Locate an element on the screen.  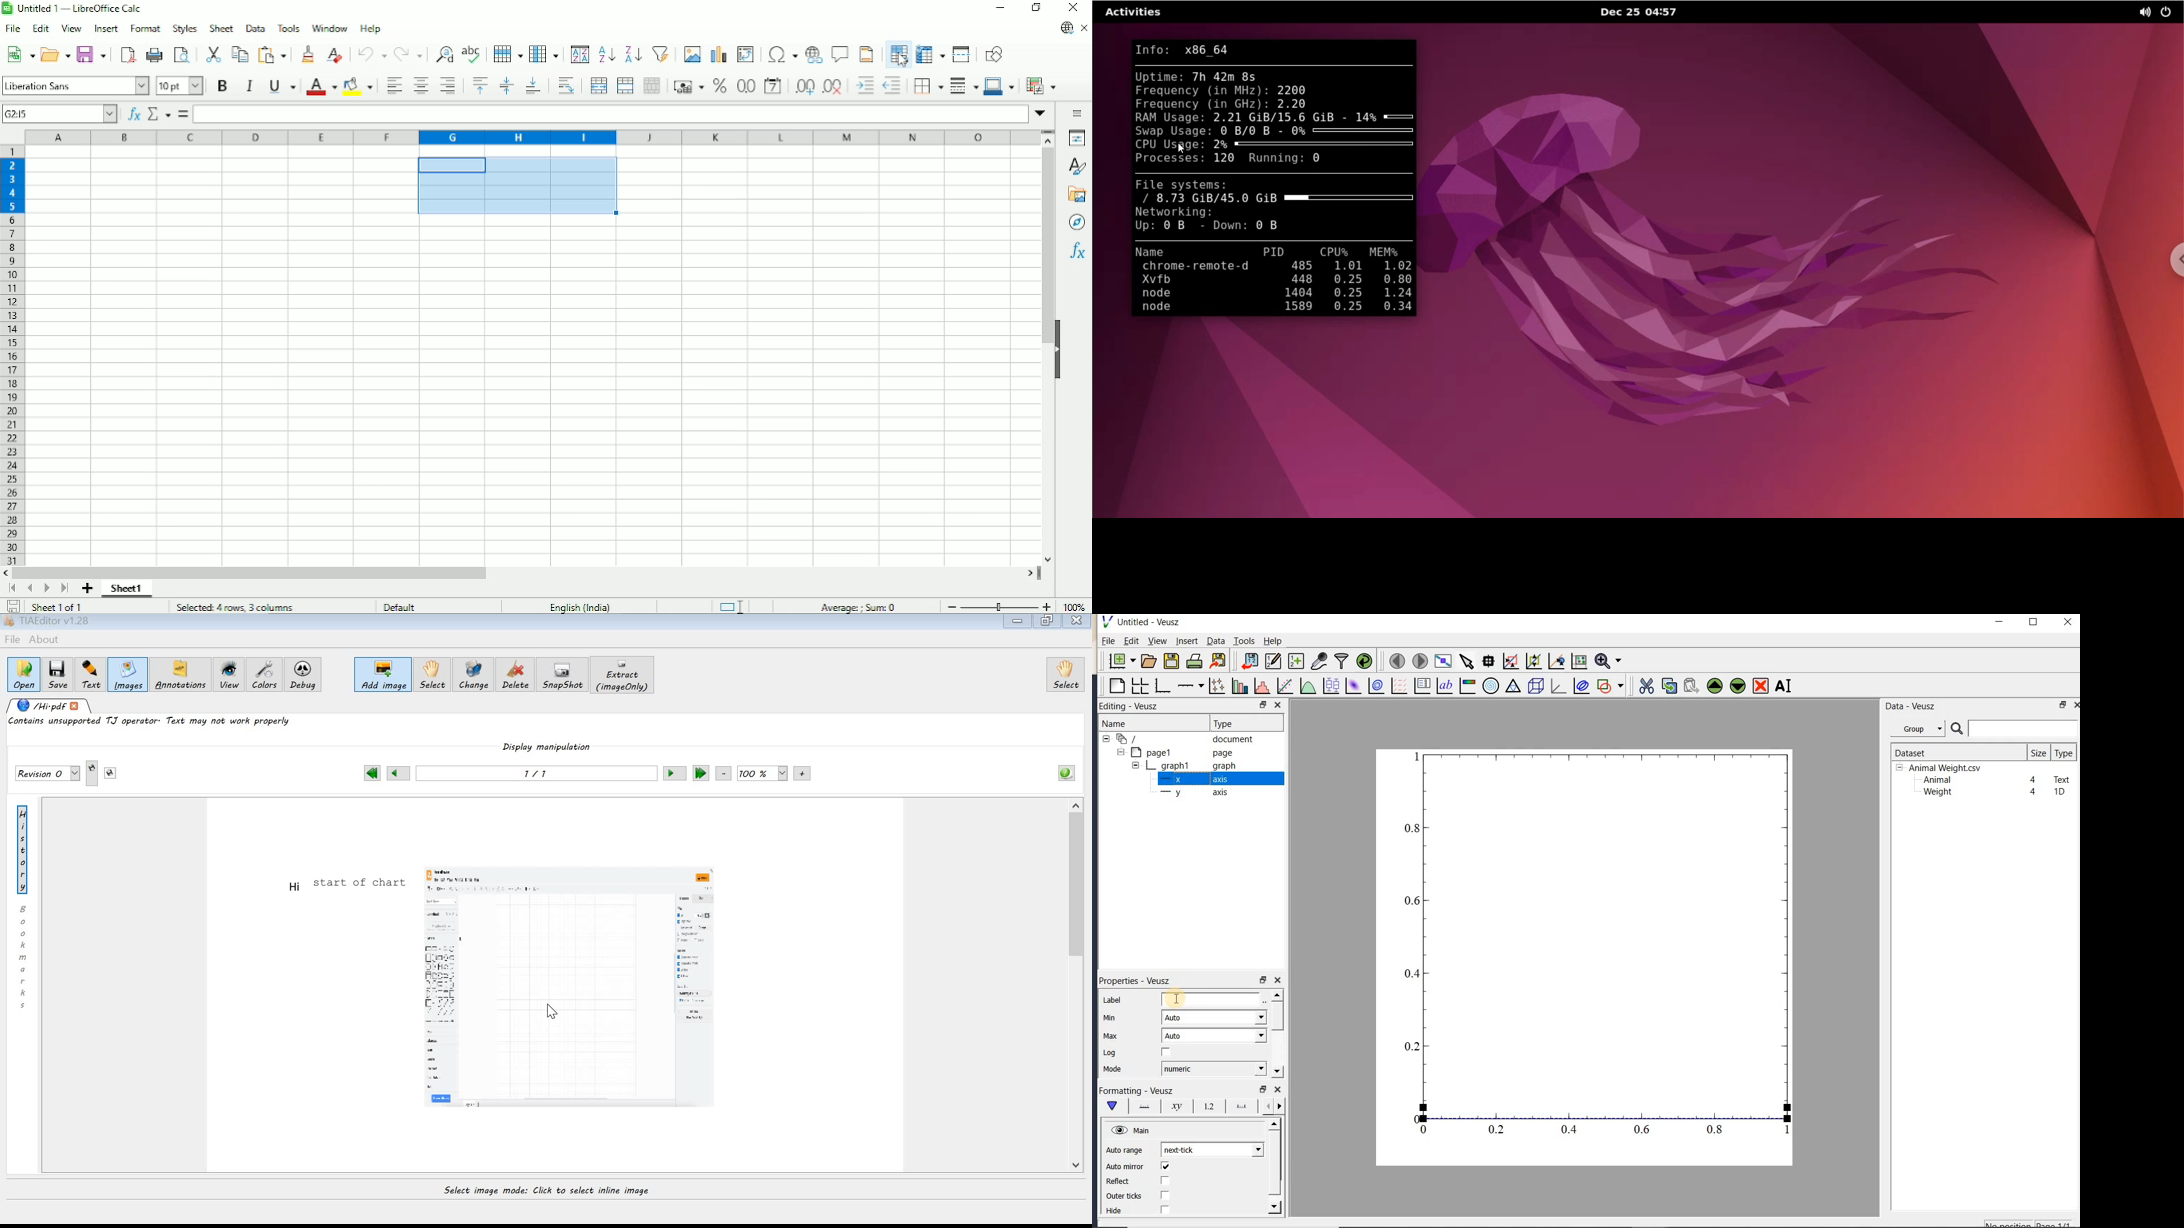
Close document is located at coordinates (1085, 27).